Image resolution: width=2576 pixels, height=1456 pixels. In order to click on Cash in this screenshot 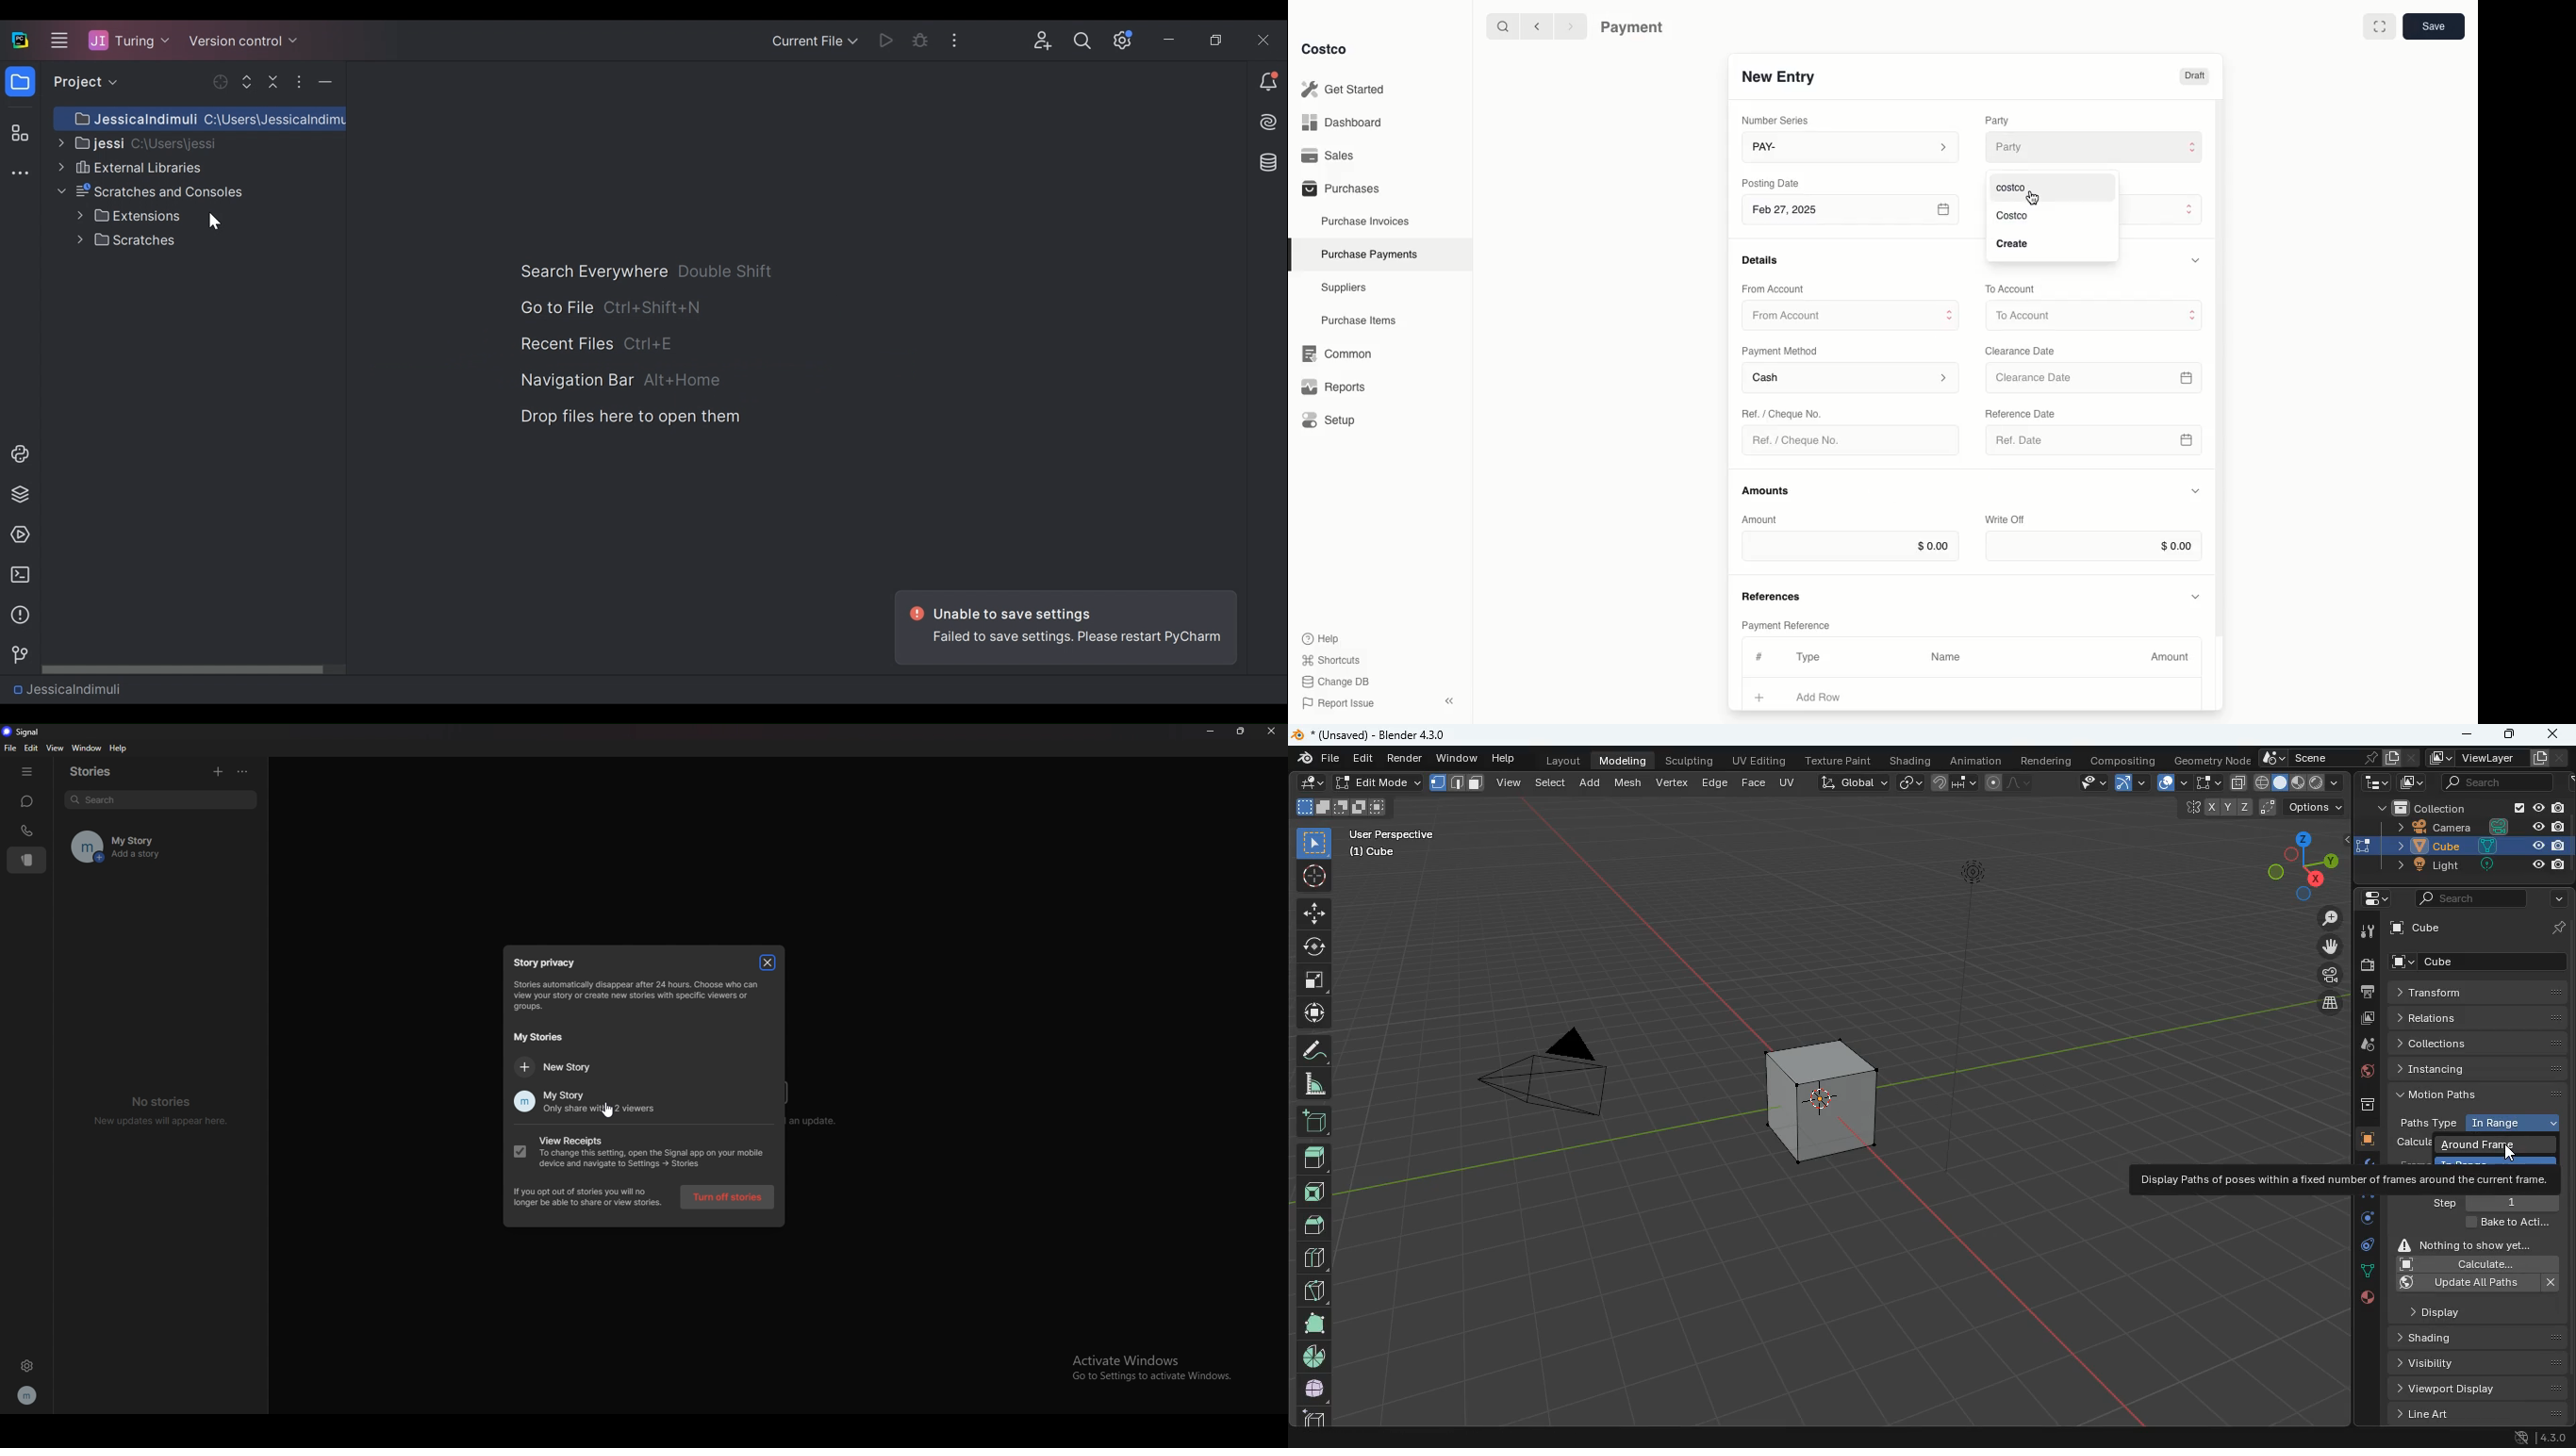, I will do `click(1852, 379)`.